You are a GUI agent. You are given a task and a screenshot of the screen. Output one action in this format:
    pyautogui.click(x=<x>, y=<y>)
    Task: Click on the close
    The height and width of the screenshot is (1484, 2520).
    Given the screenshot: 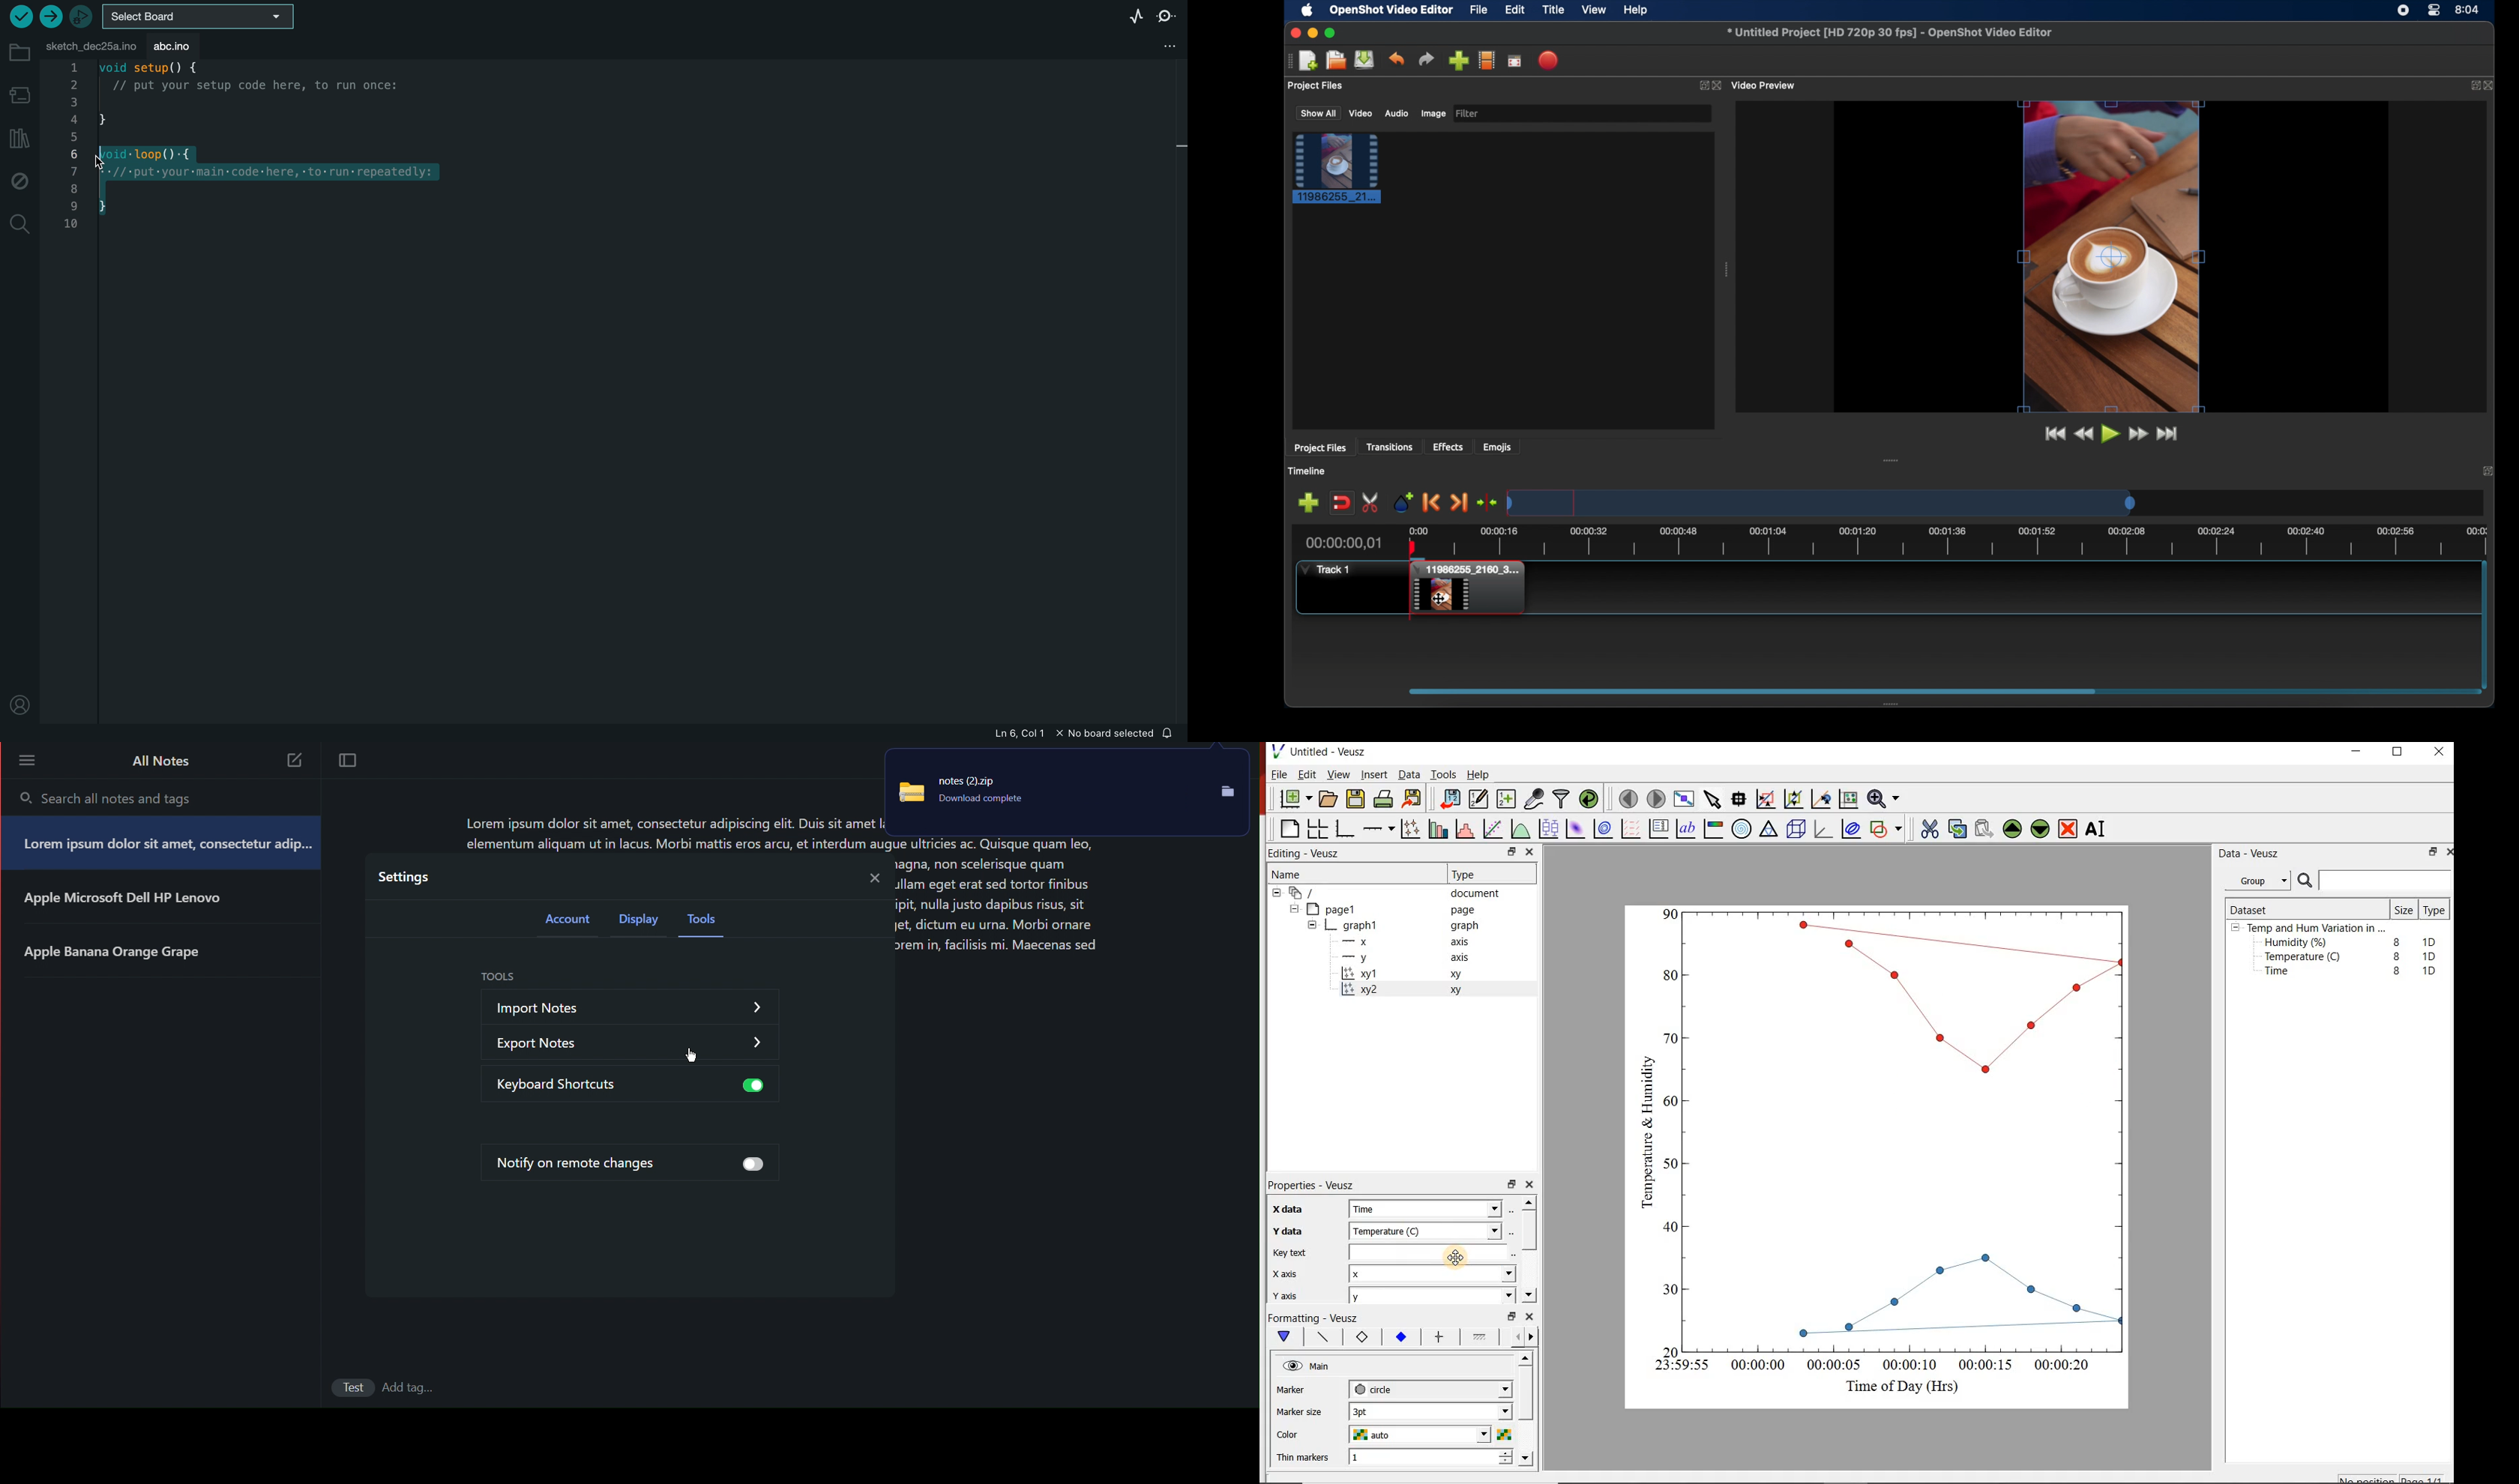 What is the action you would take?
    pyautogui.click(x=1531, y=1318)
    